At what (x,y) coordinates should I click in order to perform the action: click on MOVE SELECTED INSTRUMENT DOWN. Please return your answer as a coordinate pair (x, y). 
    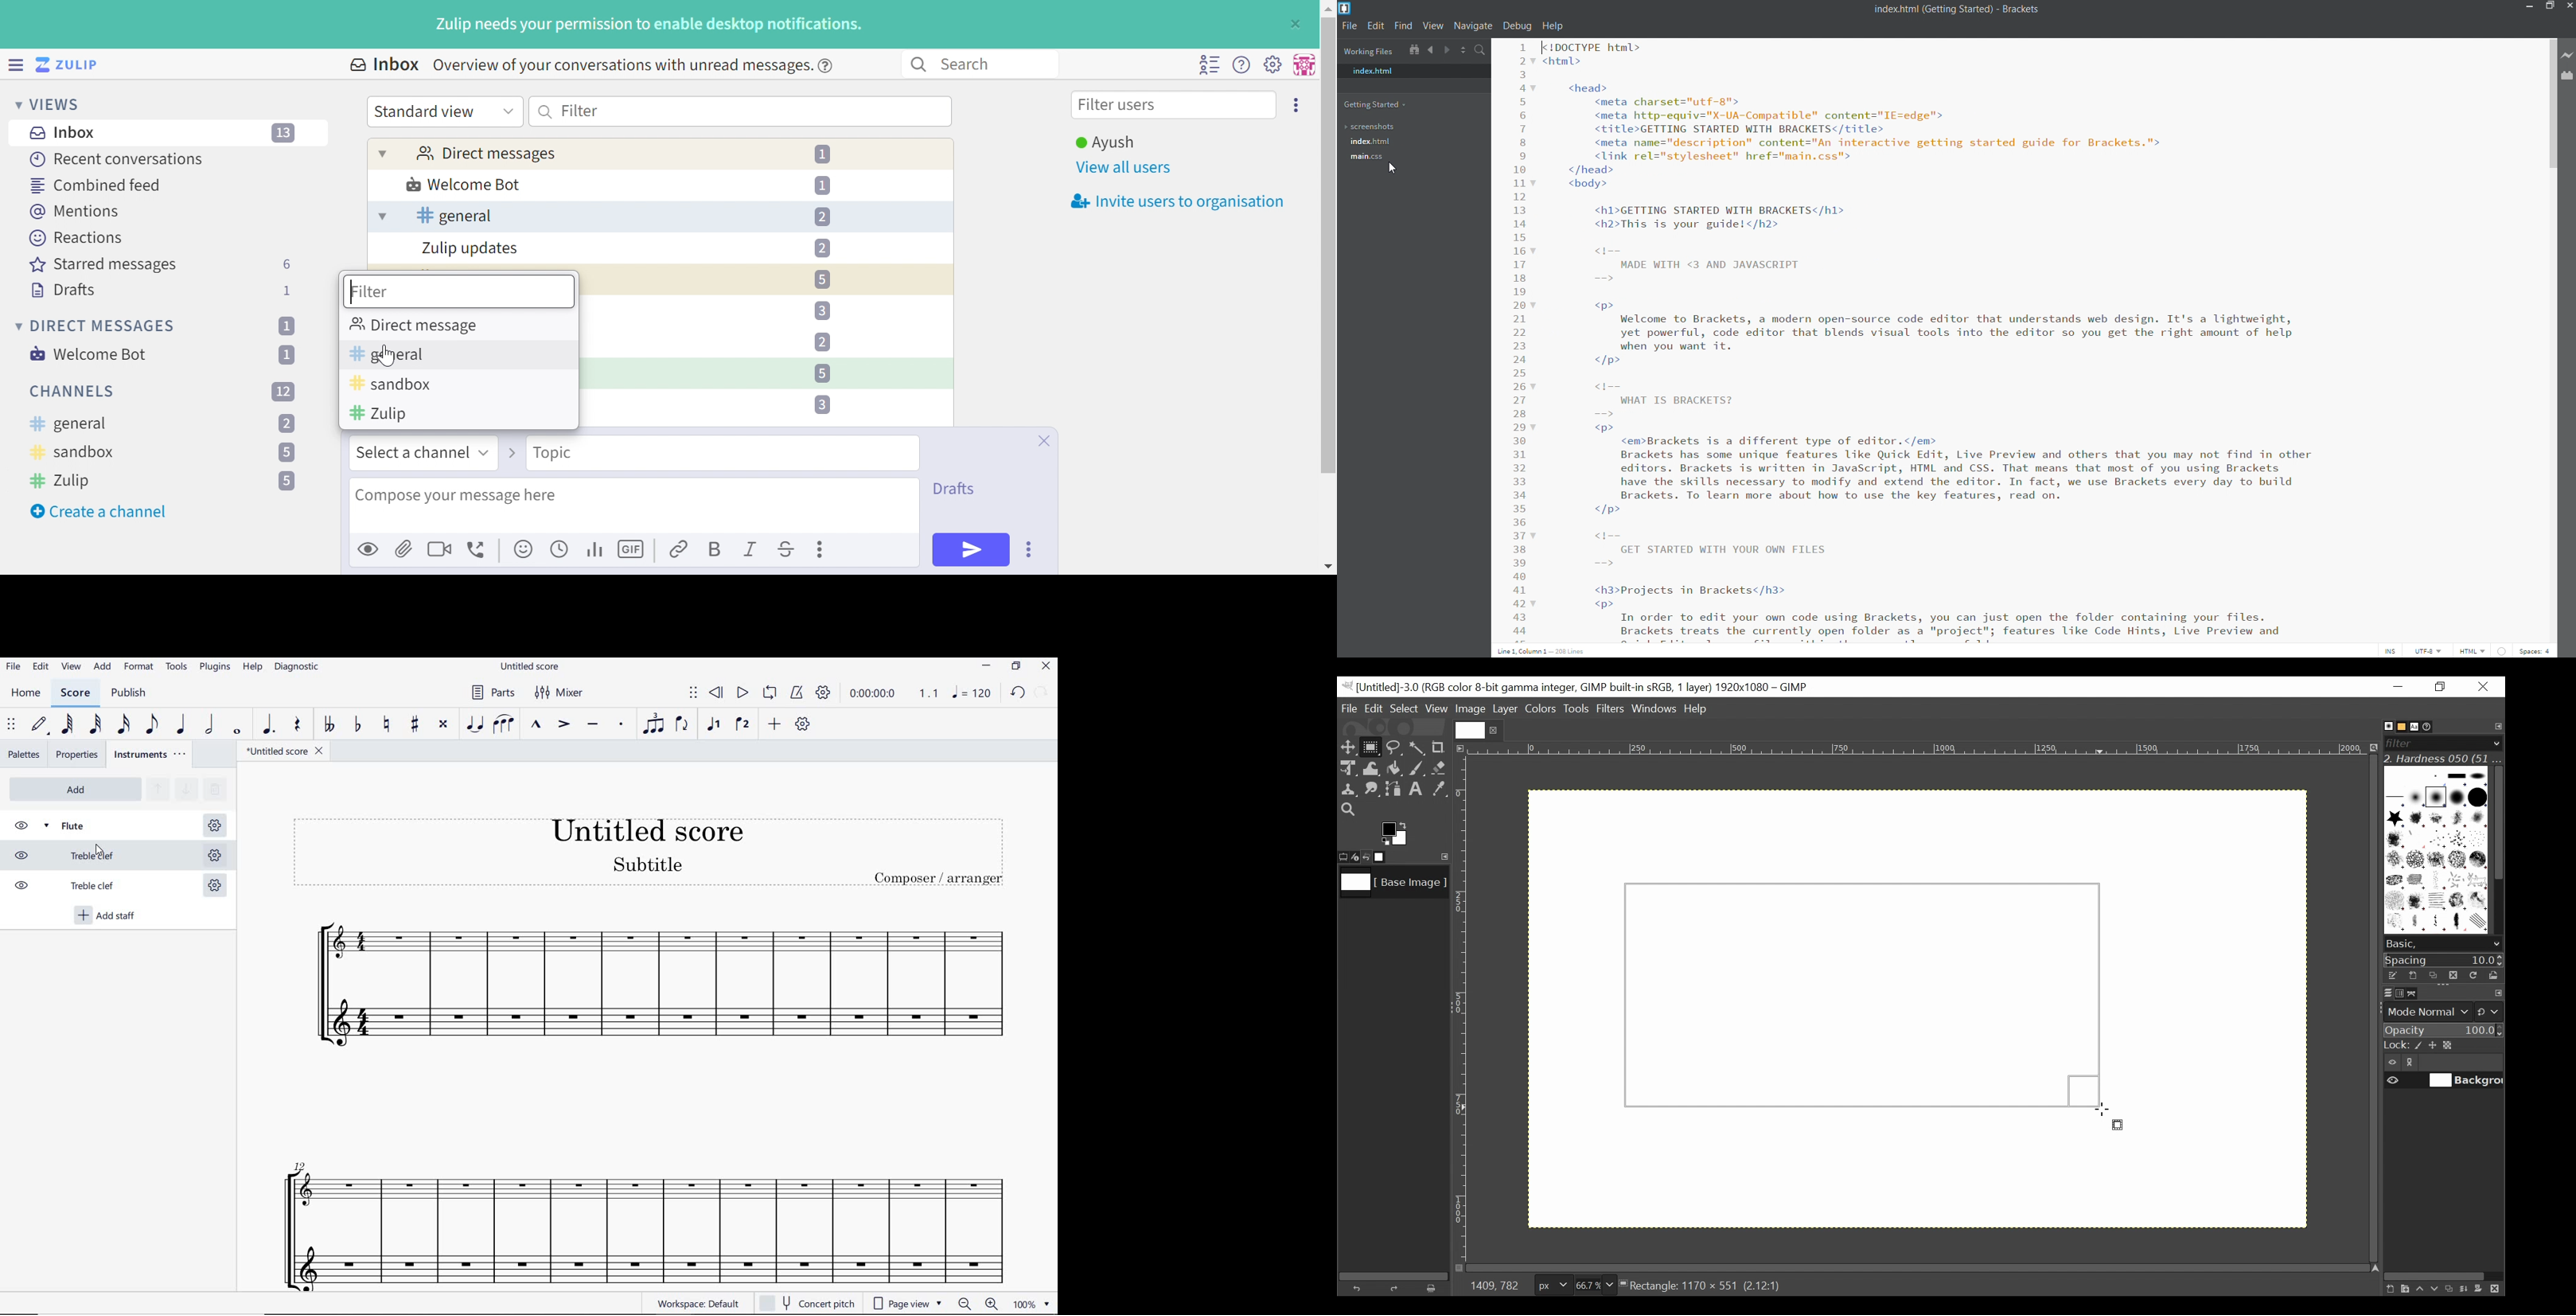
    Looking at the image, I should click on (184, 788).